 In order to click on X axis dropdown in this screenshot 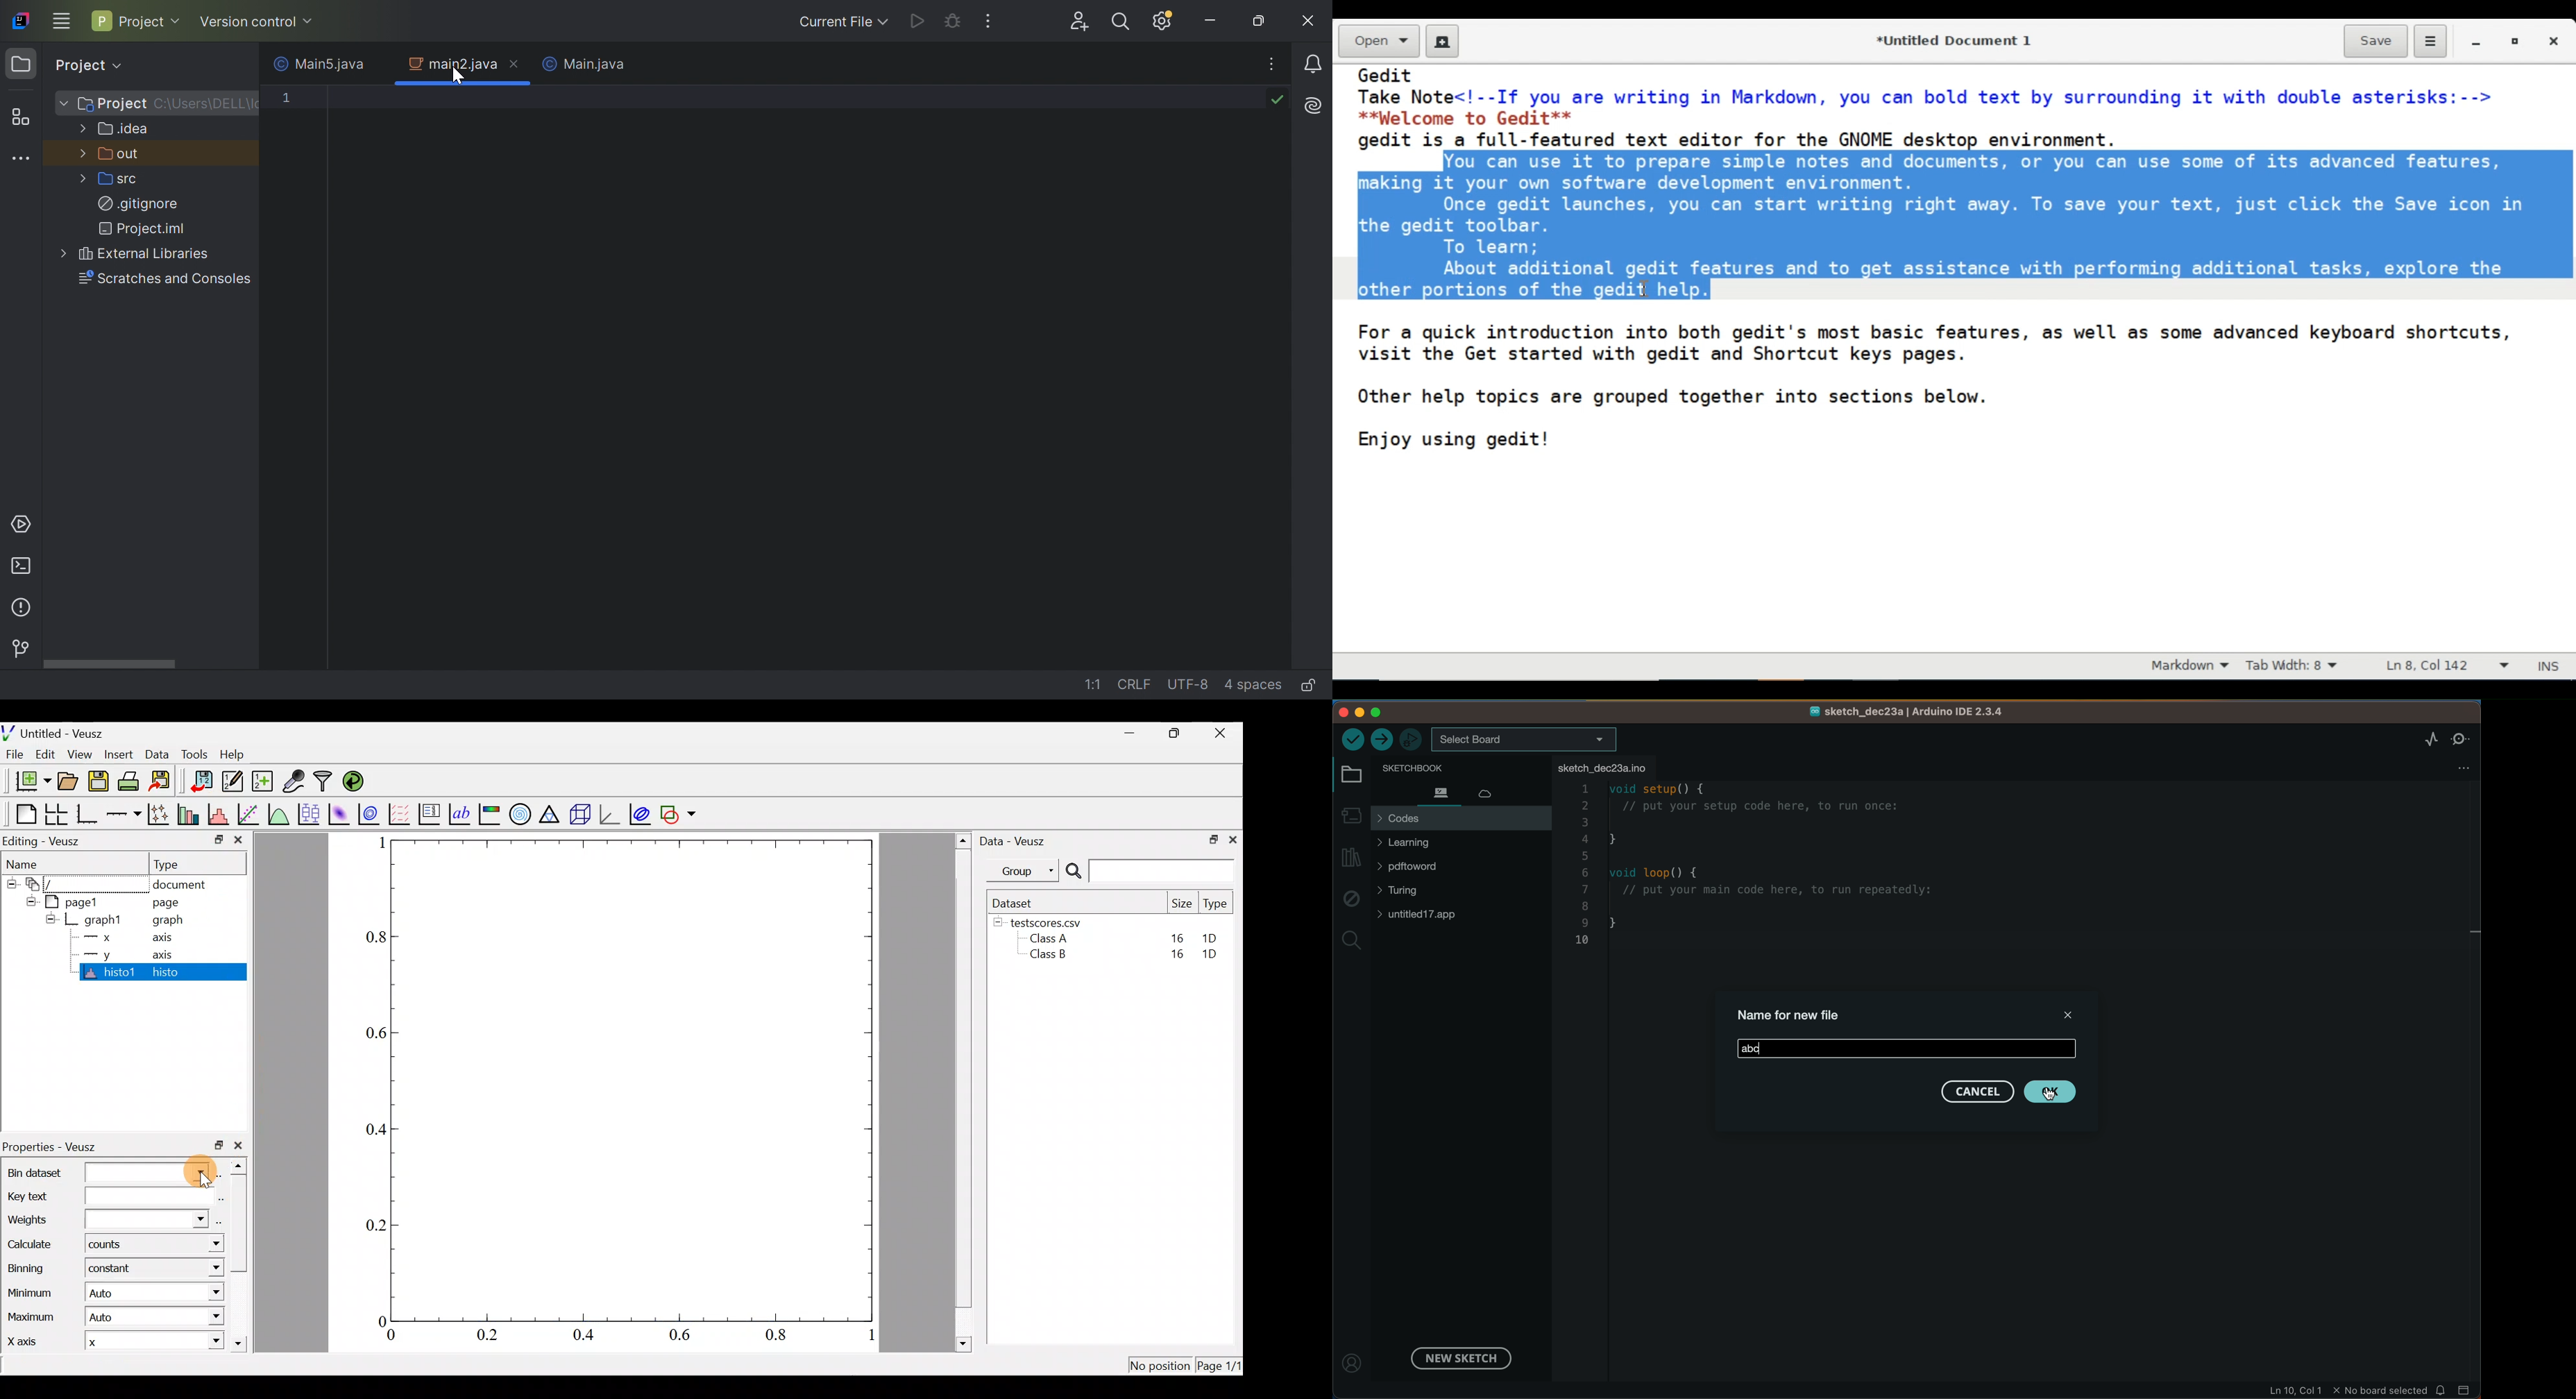, I will do `click(203, 1341)`.